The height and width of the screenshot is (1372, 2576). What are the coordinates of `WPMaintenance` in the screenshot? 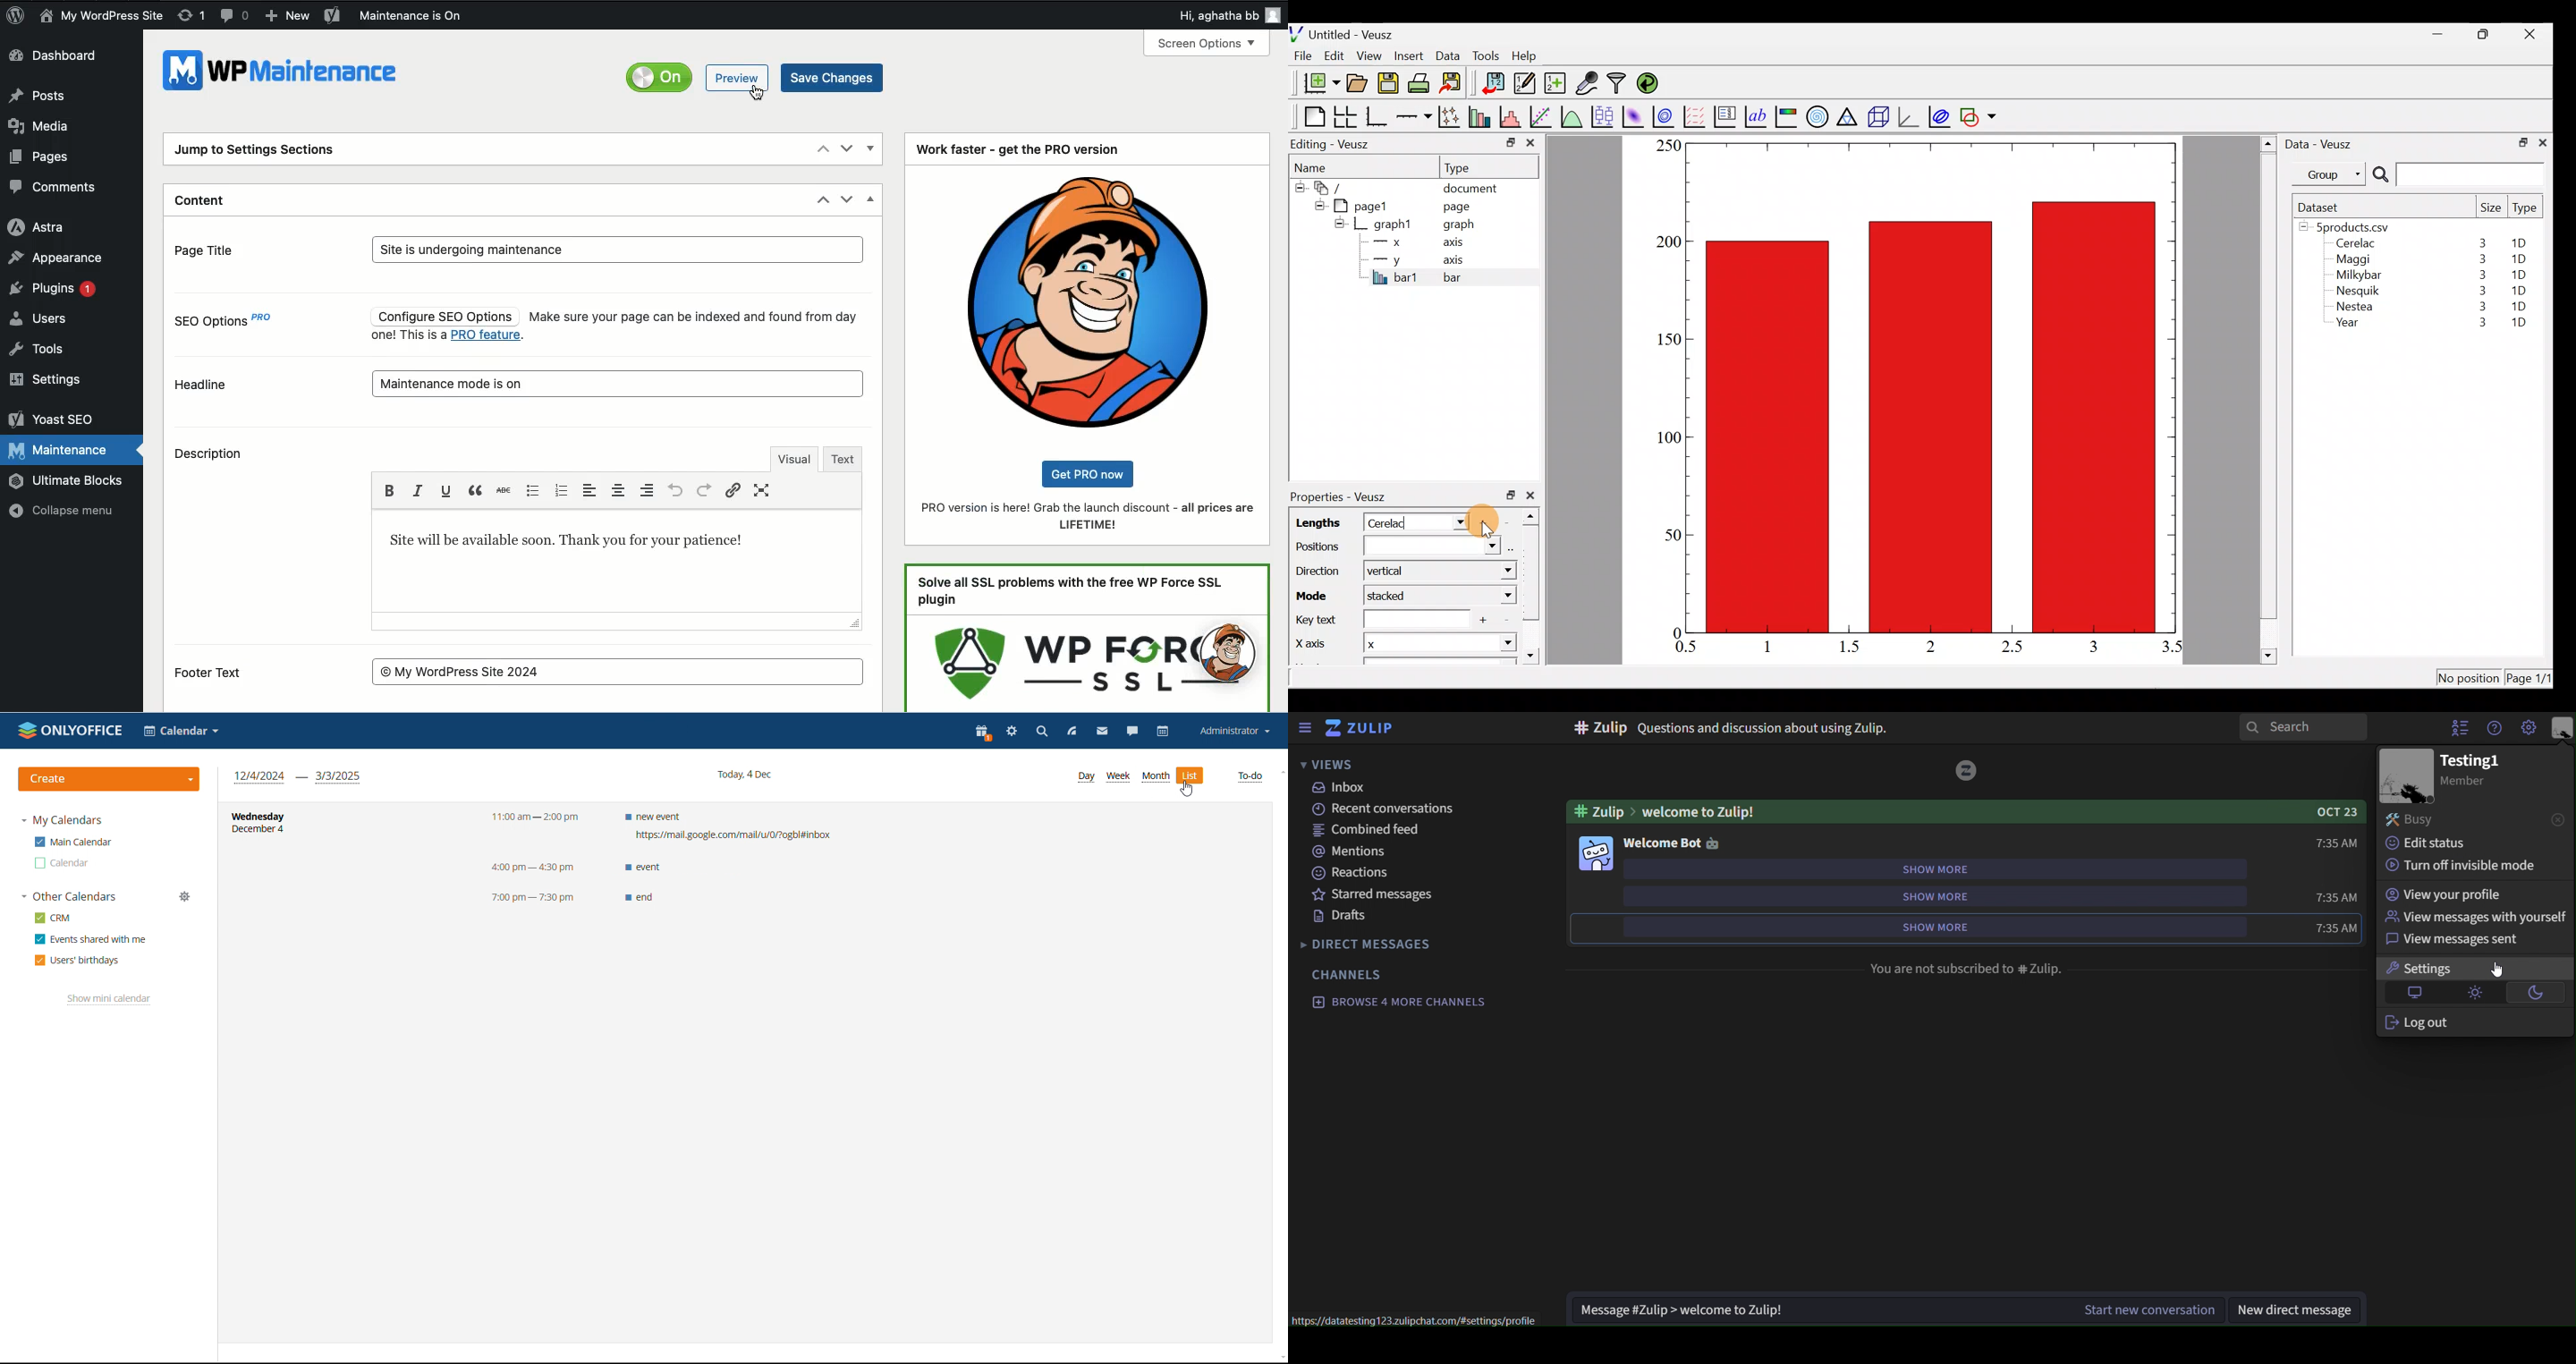 It's located at (285, 76).